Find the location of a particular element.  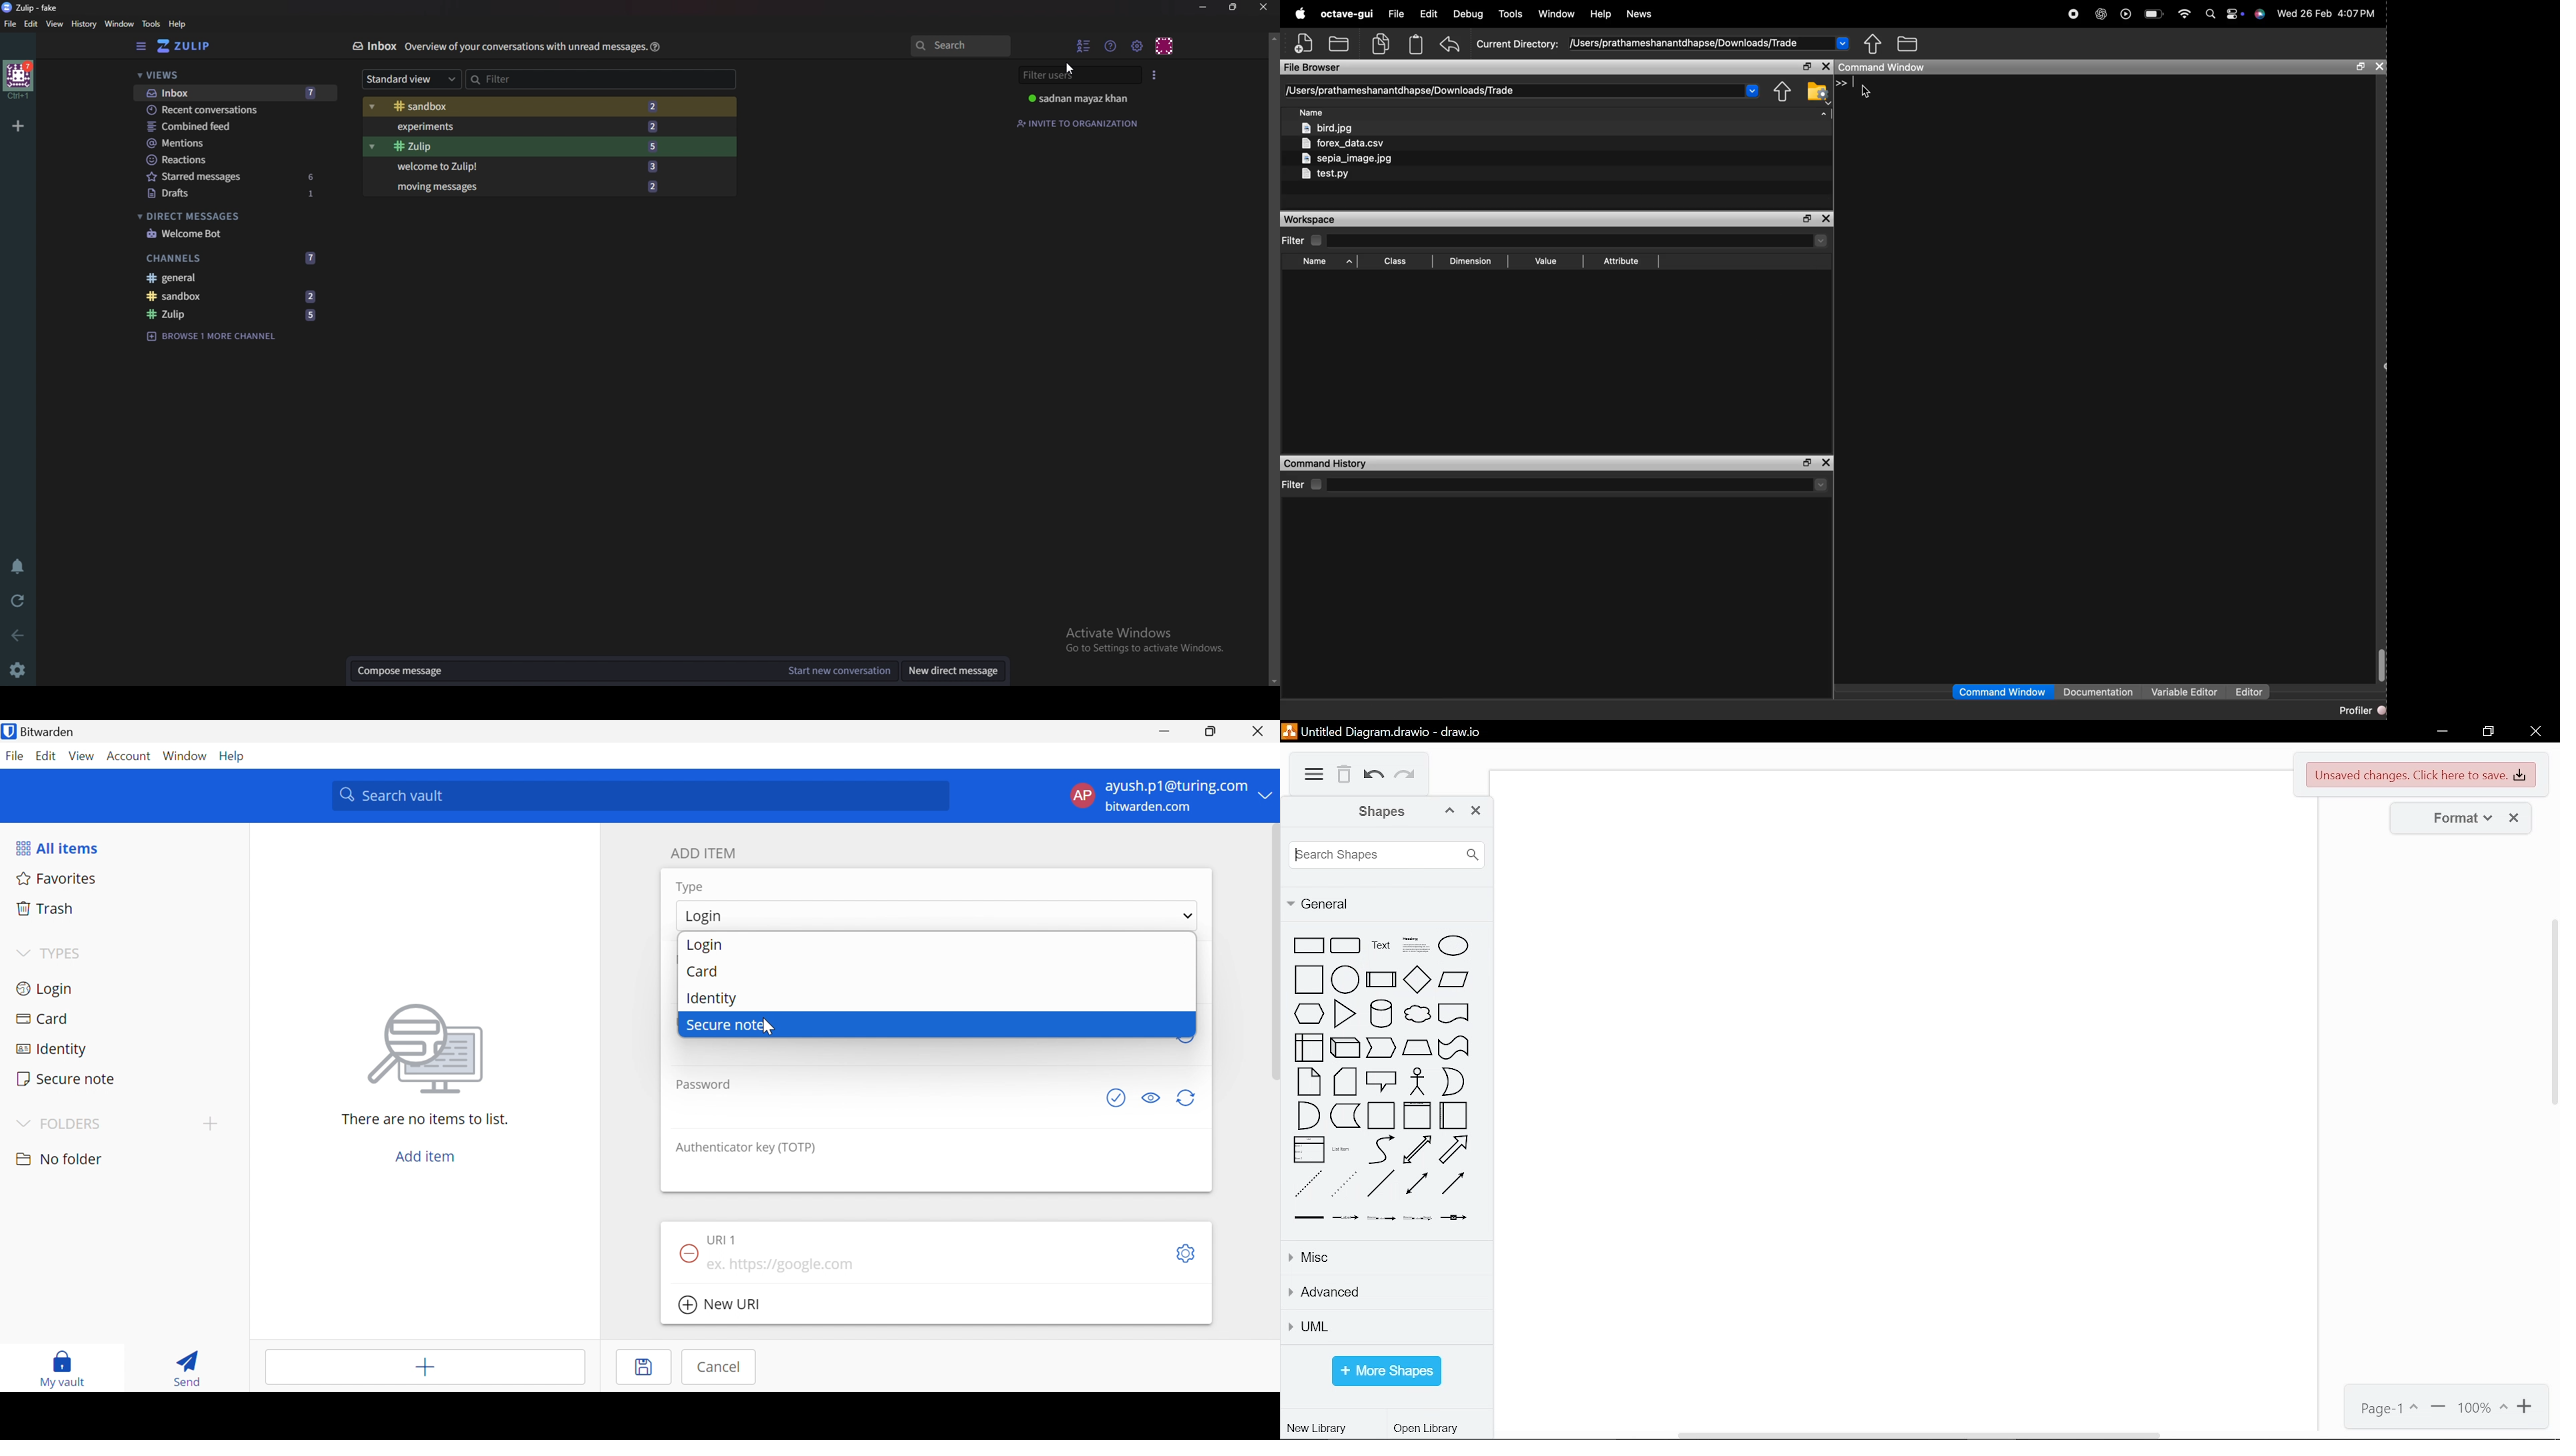

Window is located at coordinates (119, 24).